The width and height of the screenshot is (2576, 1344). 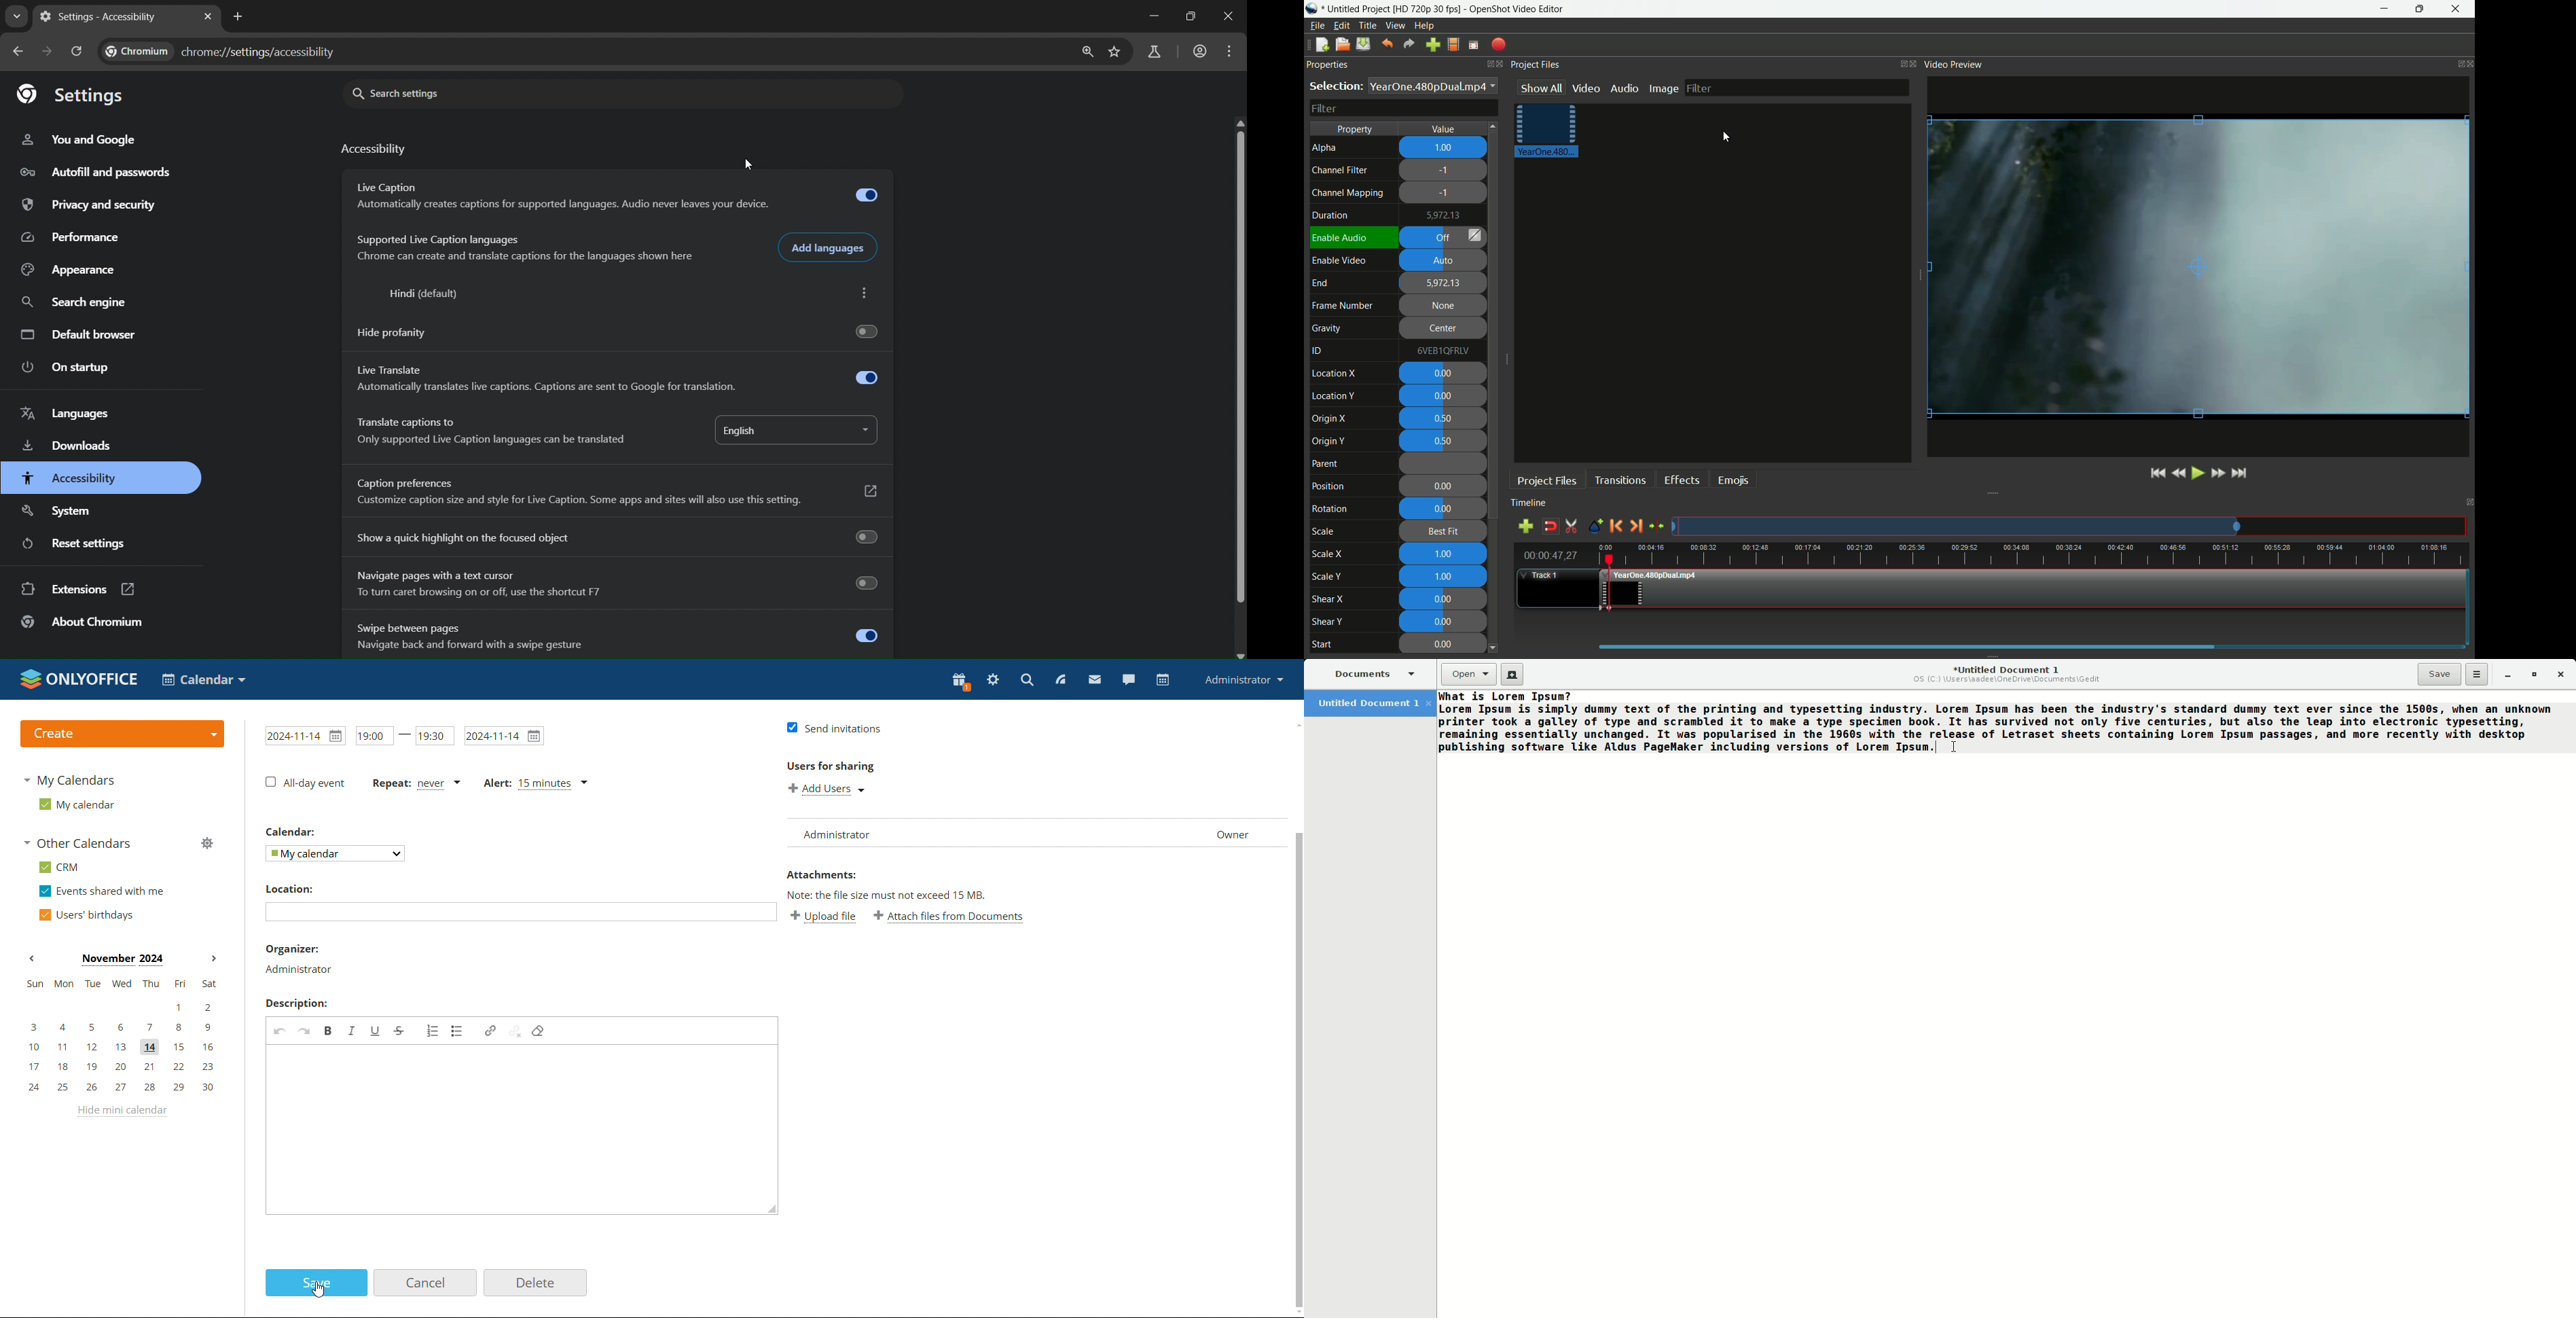 What do you see at coordinates (316, 1283) in the screenshot?
I see `save` at bounding box center [316, 1283].